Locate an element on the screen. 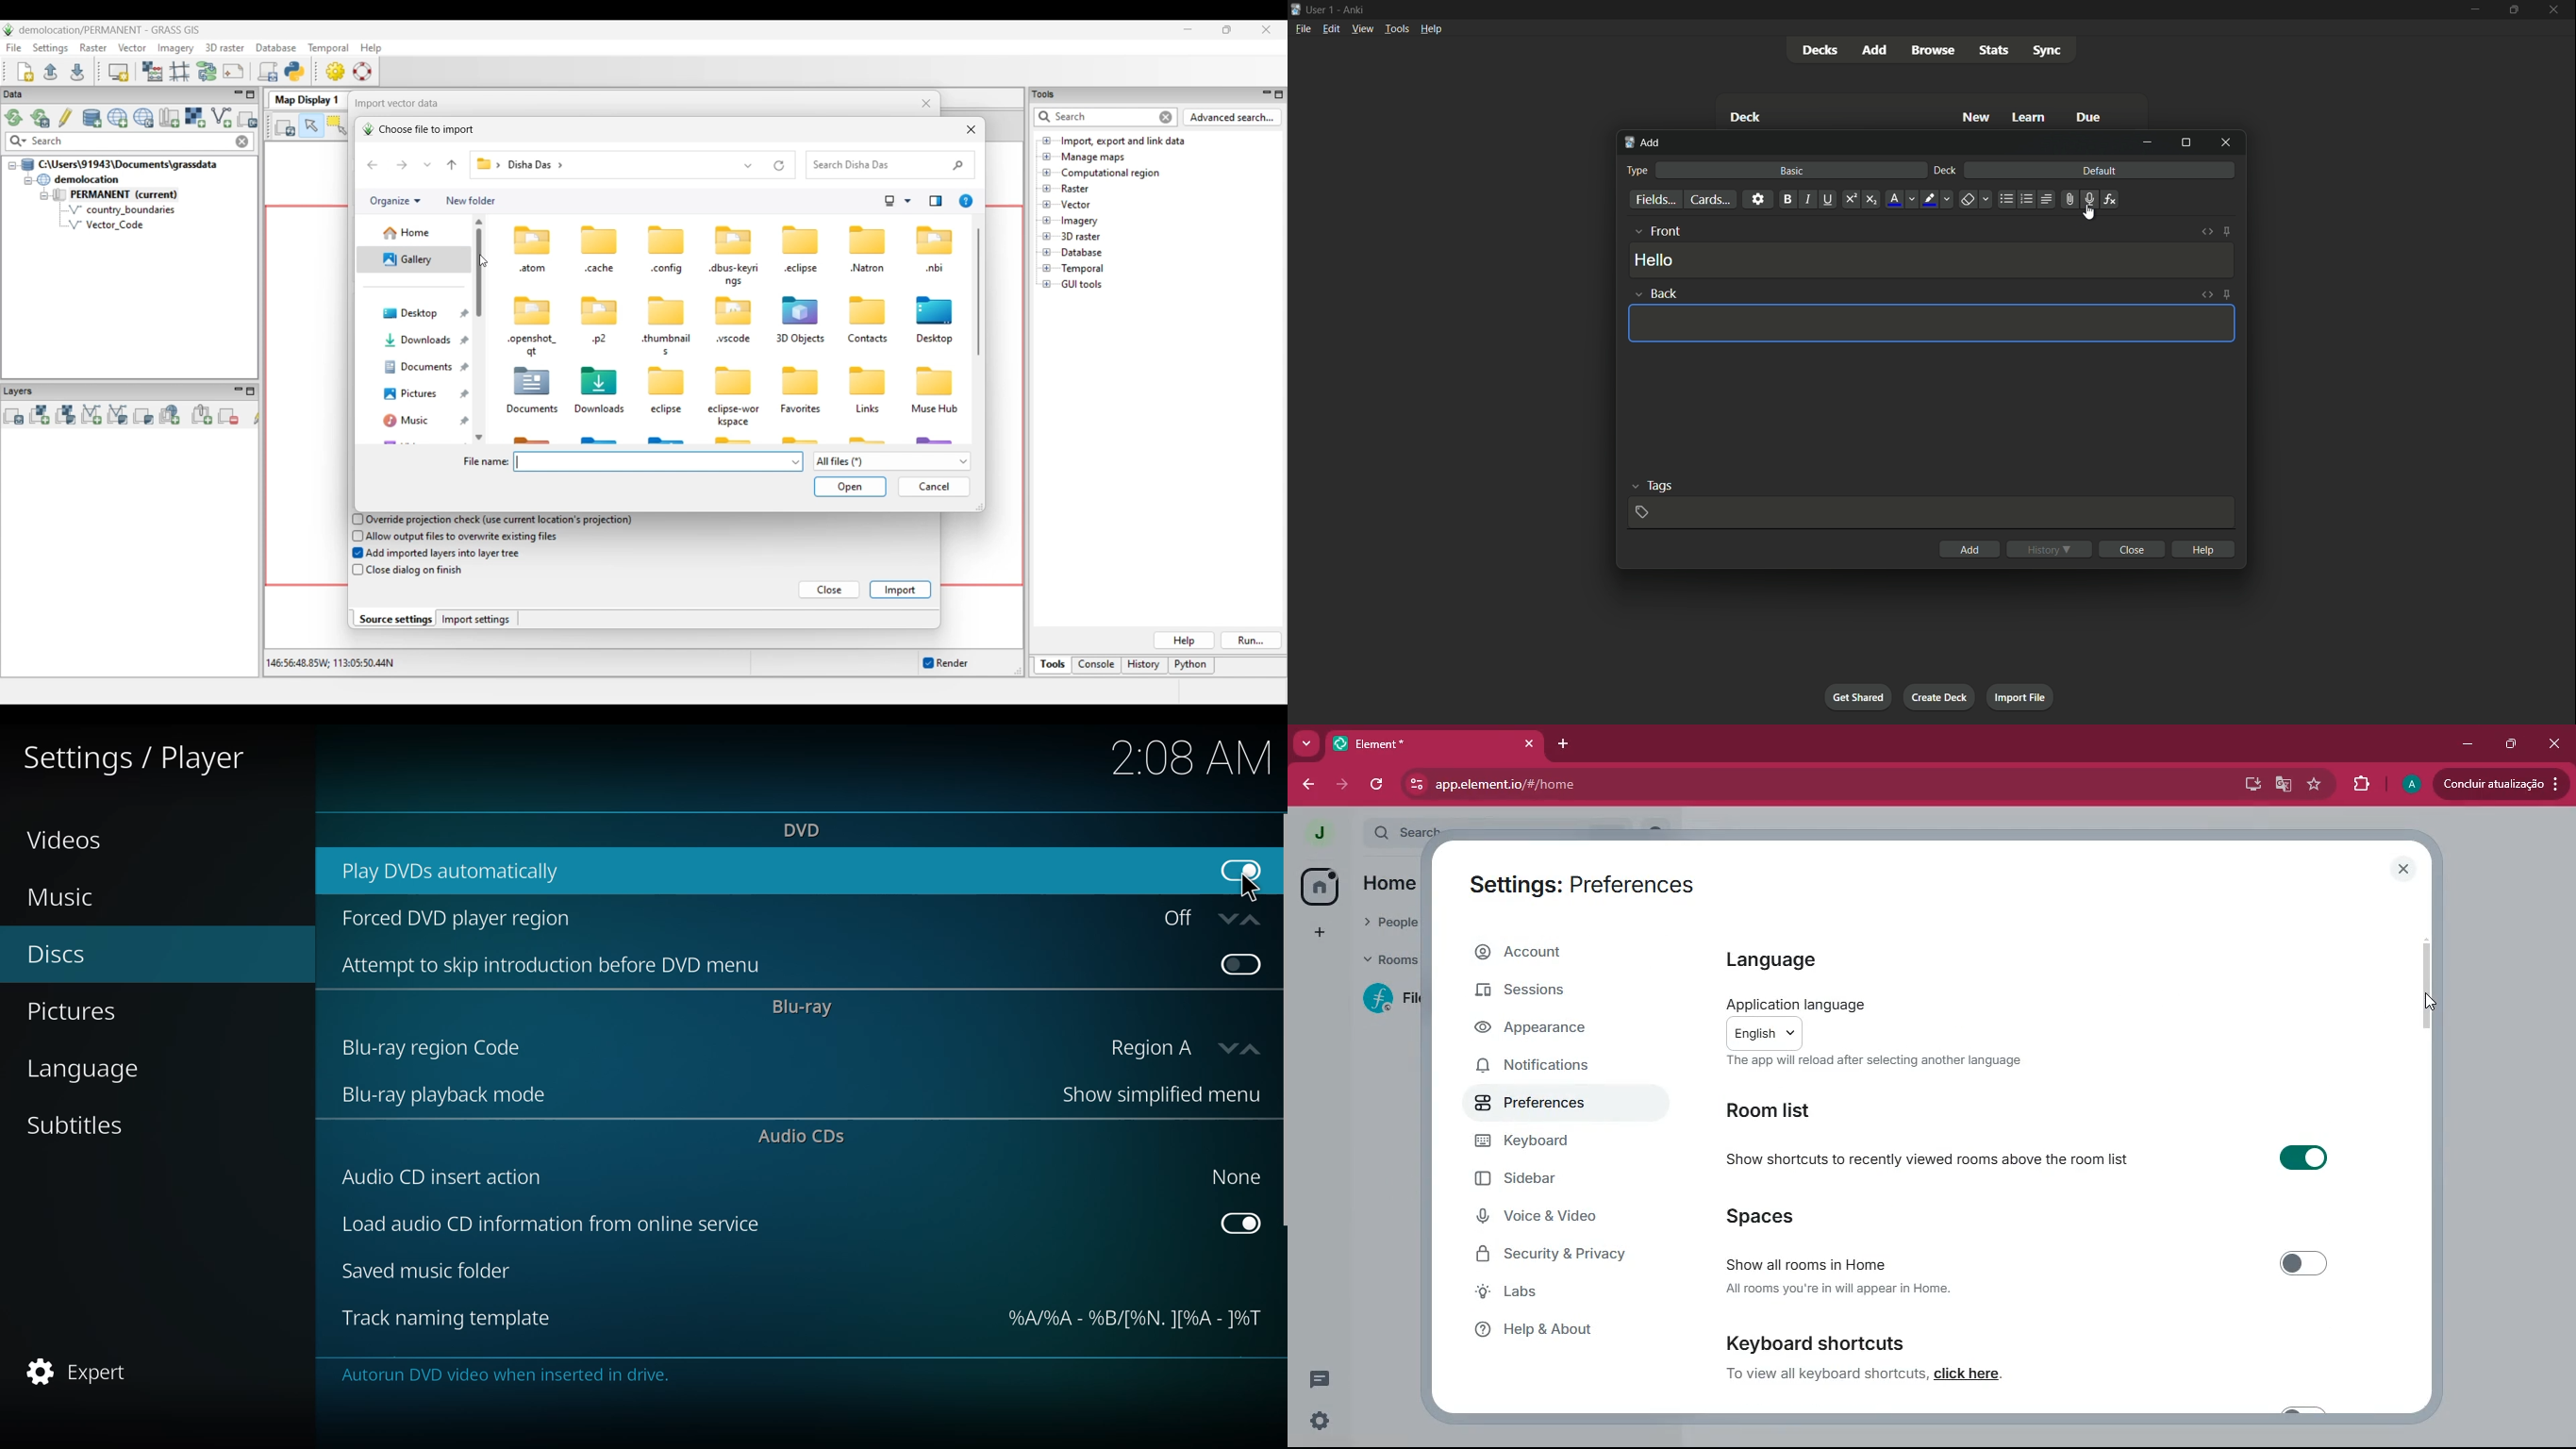 This screenshot has height=1456, width=2576. info is located at coordinates (508, 1376).